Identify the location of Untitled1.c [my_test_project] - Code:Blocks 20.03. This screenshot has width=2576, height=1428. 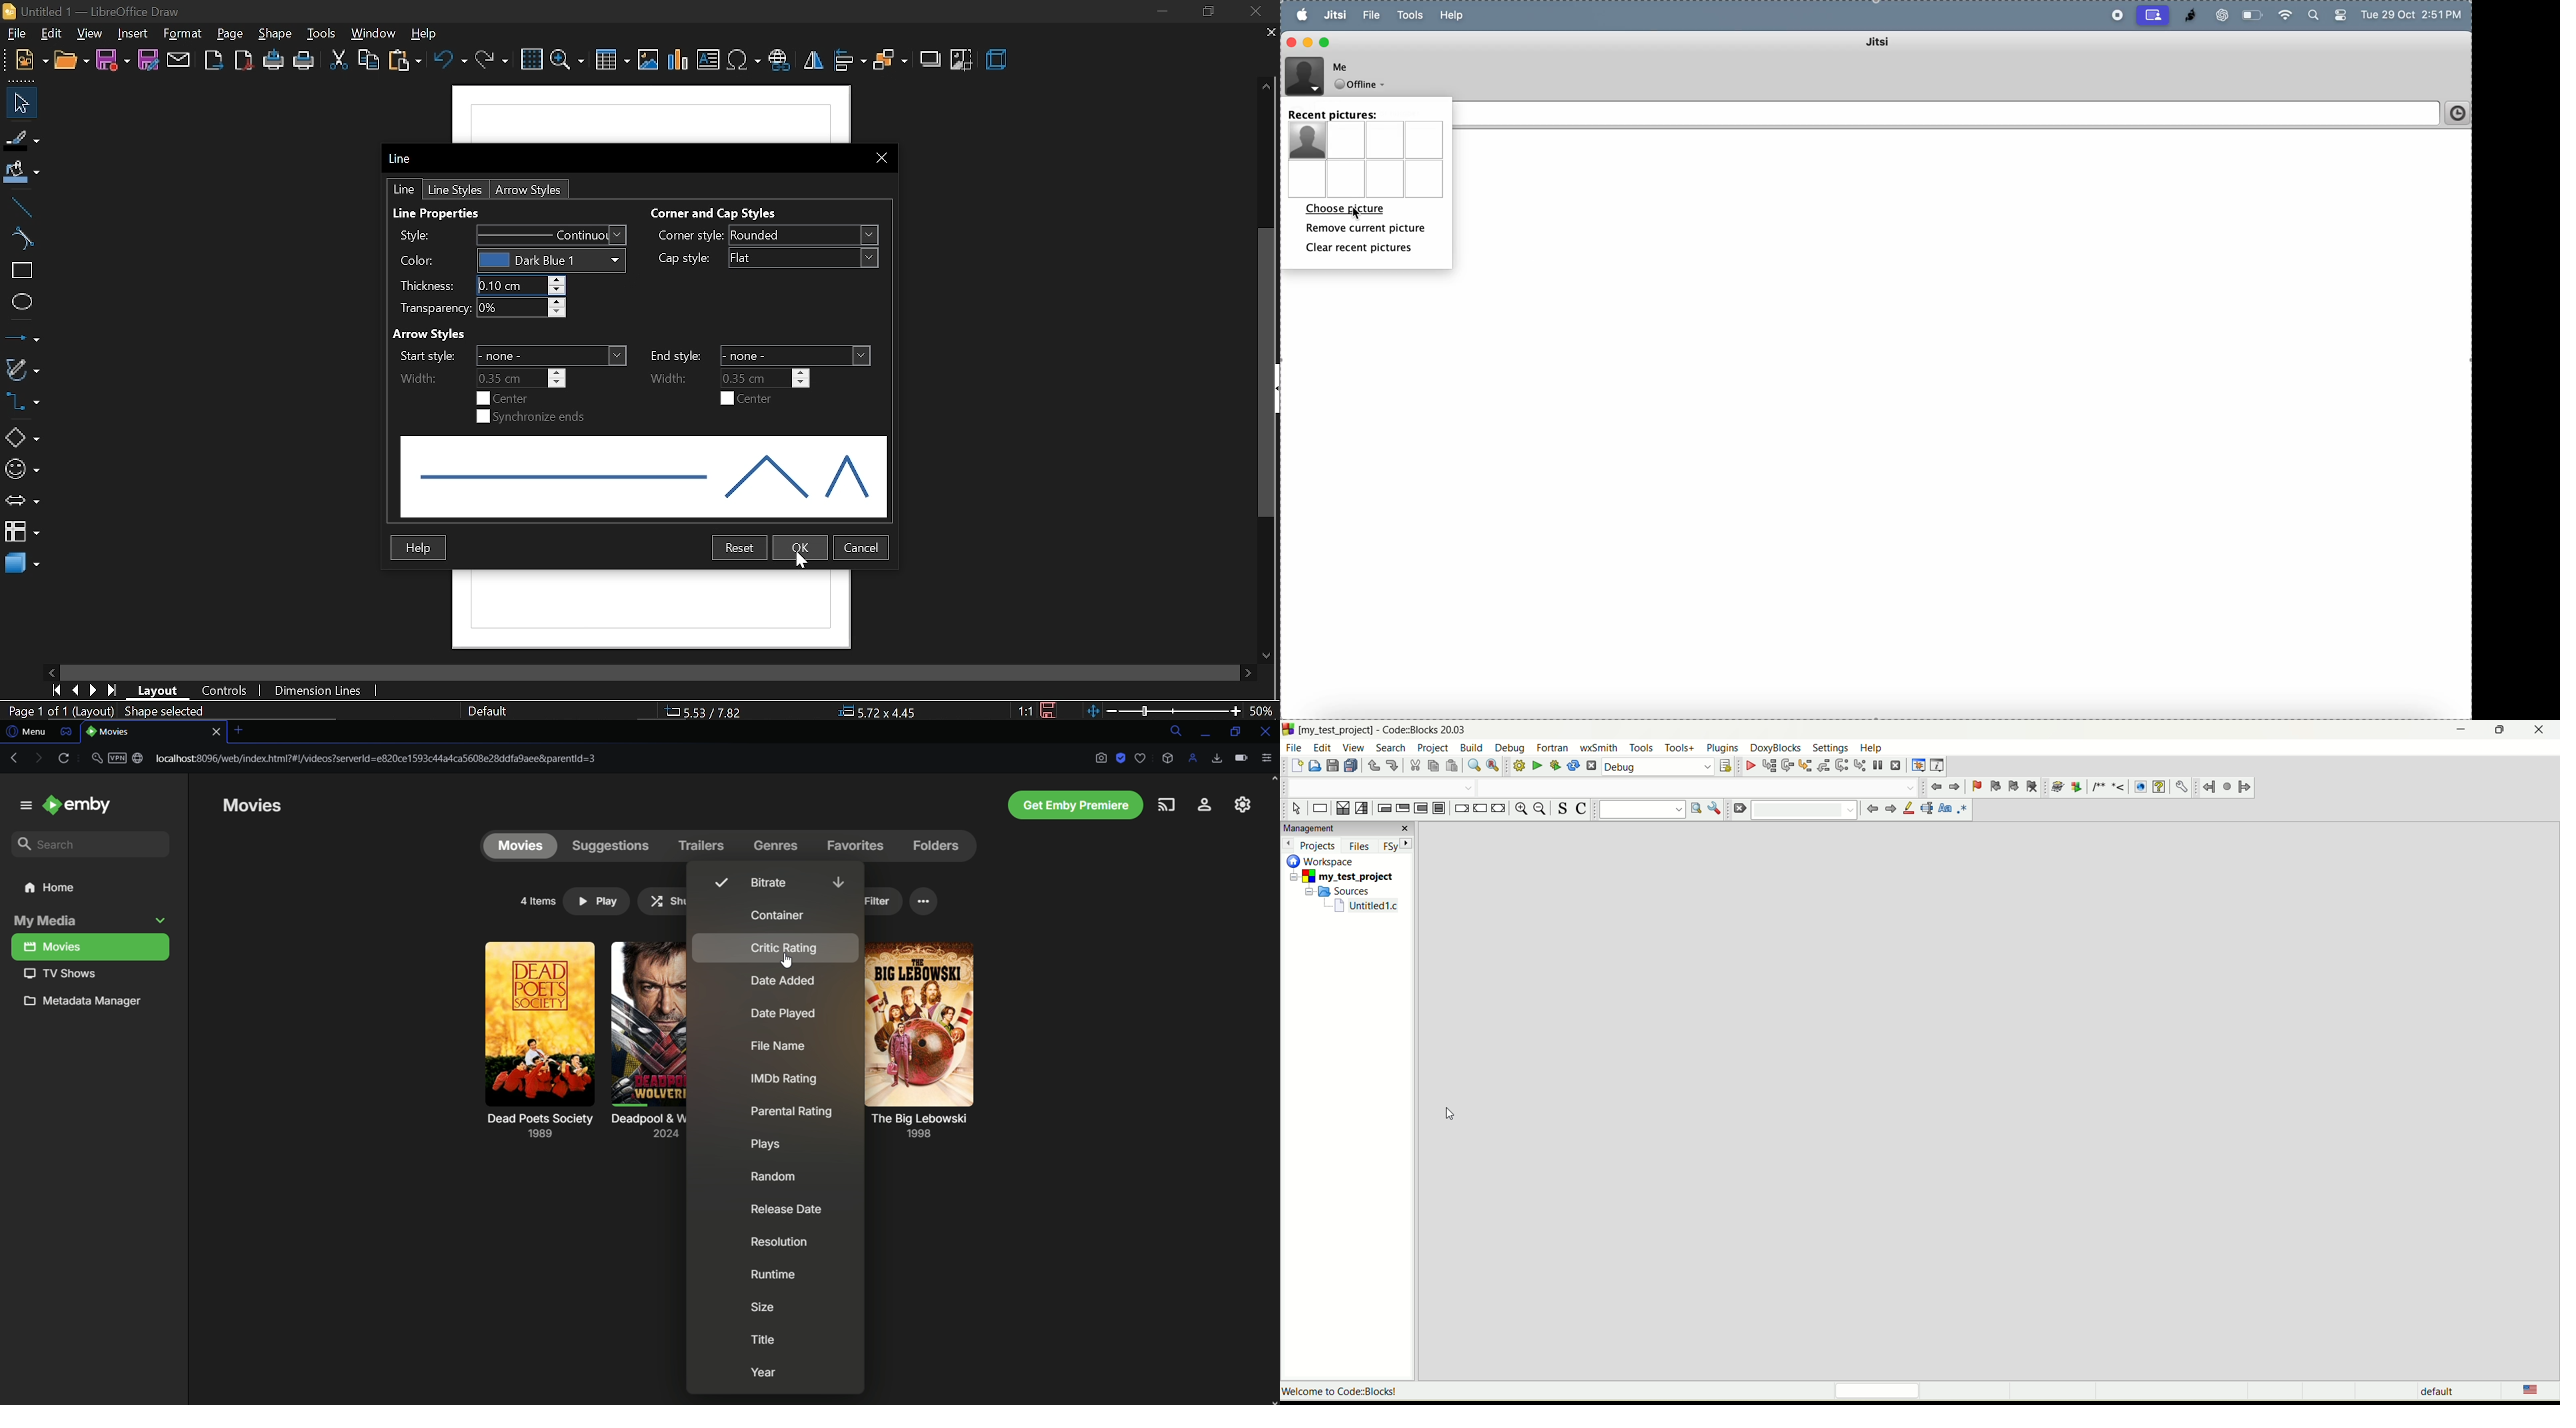
(1405, 730).